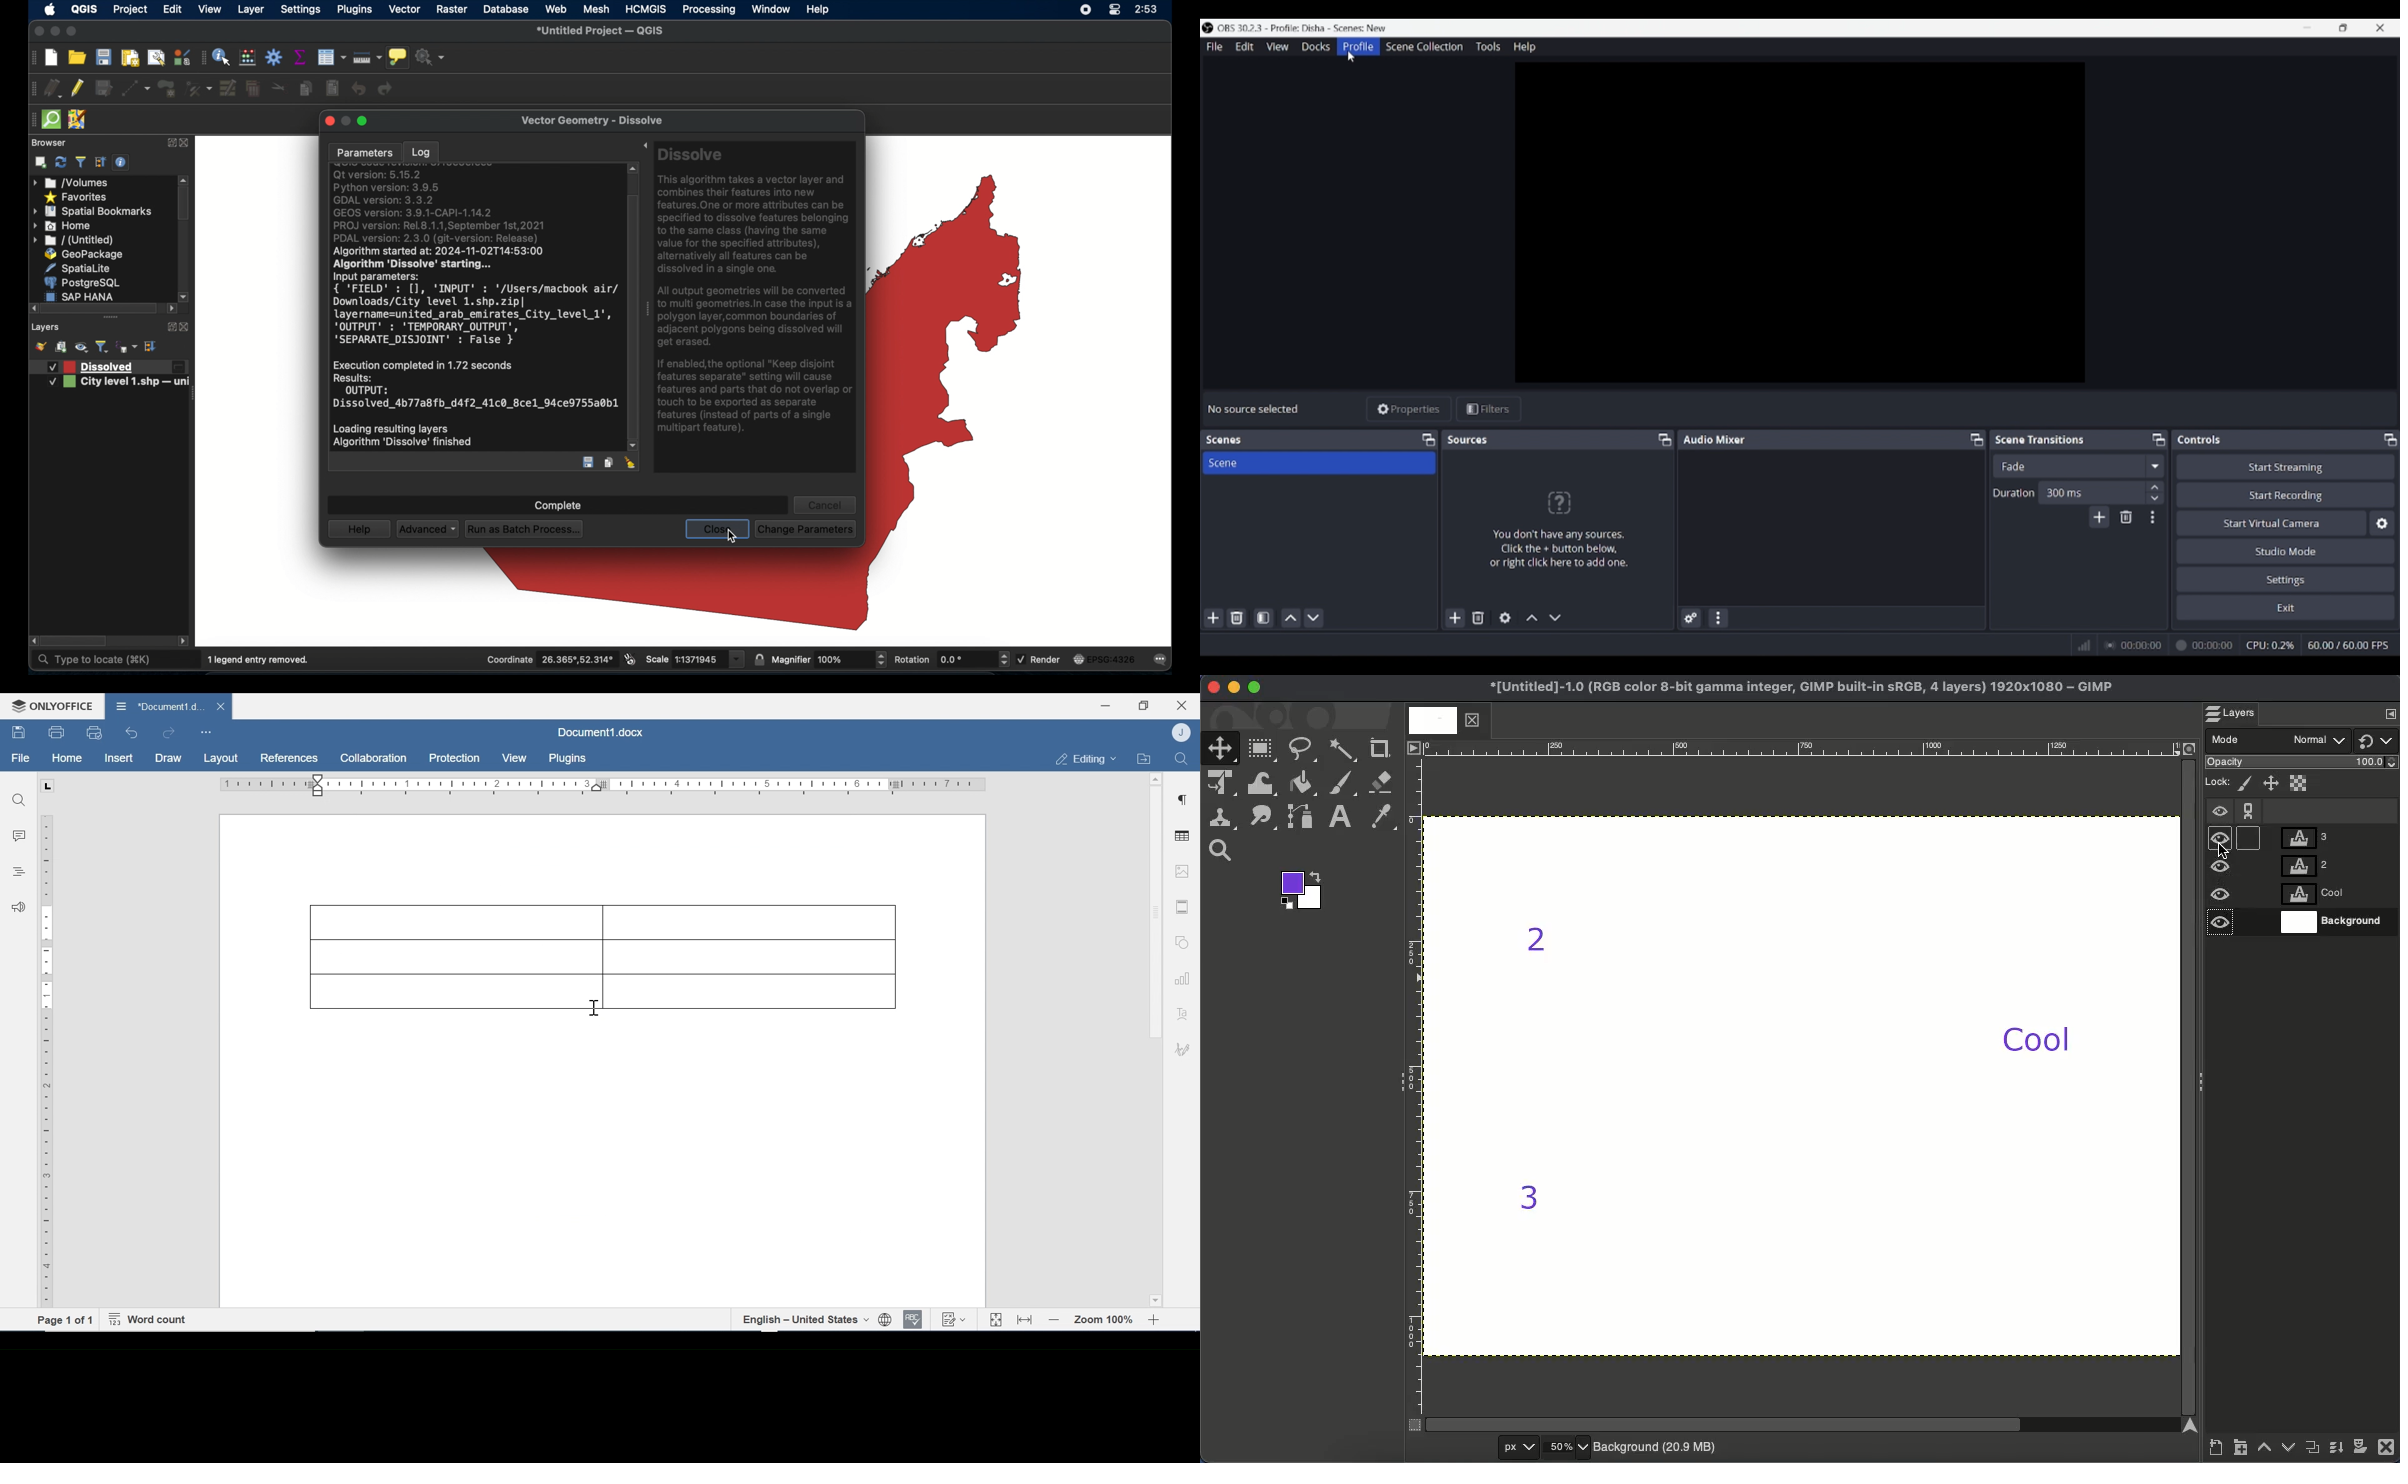 The width and height of the screenshot is (2408, 1484). Describe the element at coordinates (1291, 618) in the screenshot. I see `Move scene up` at that location.